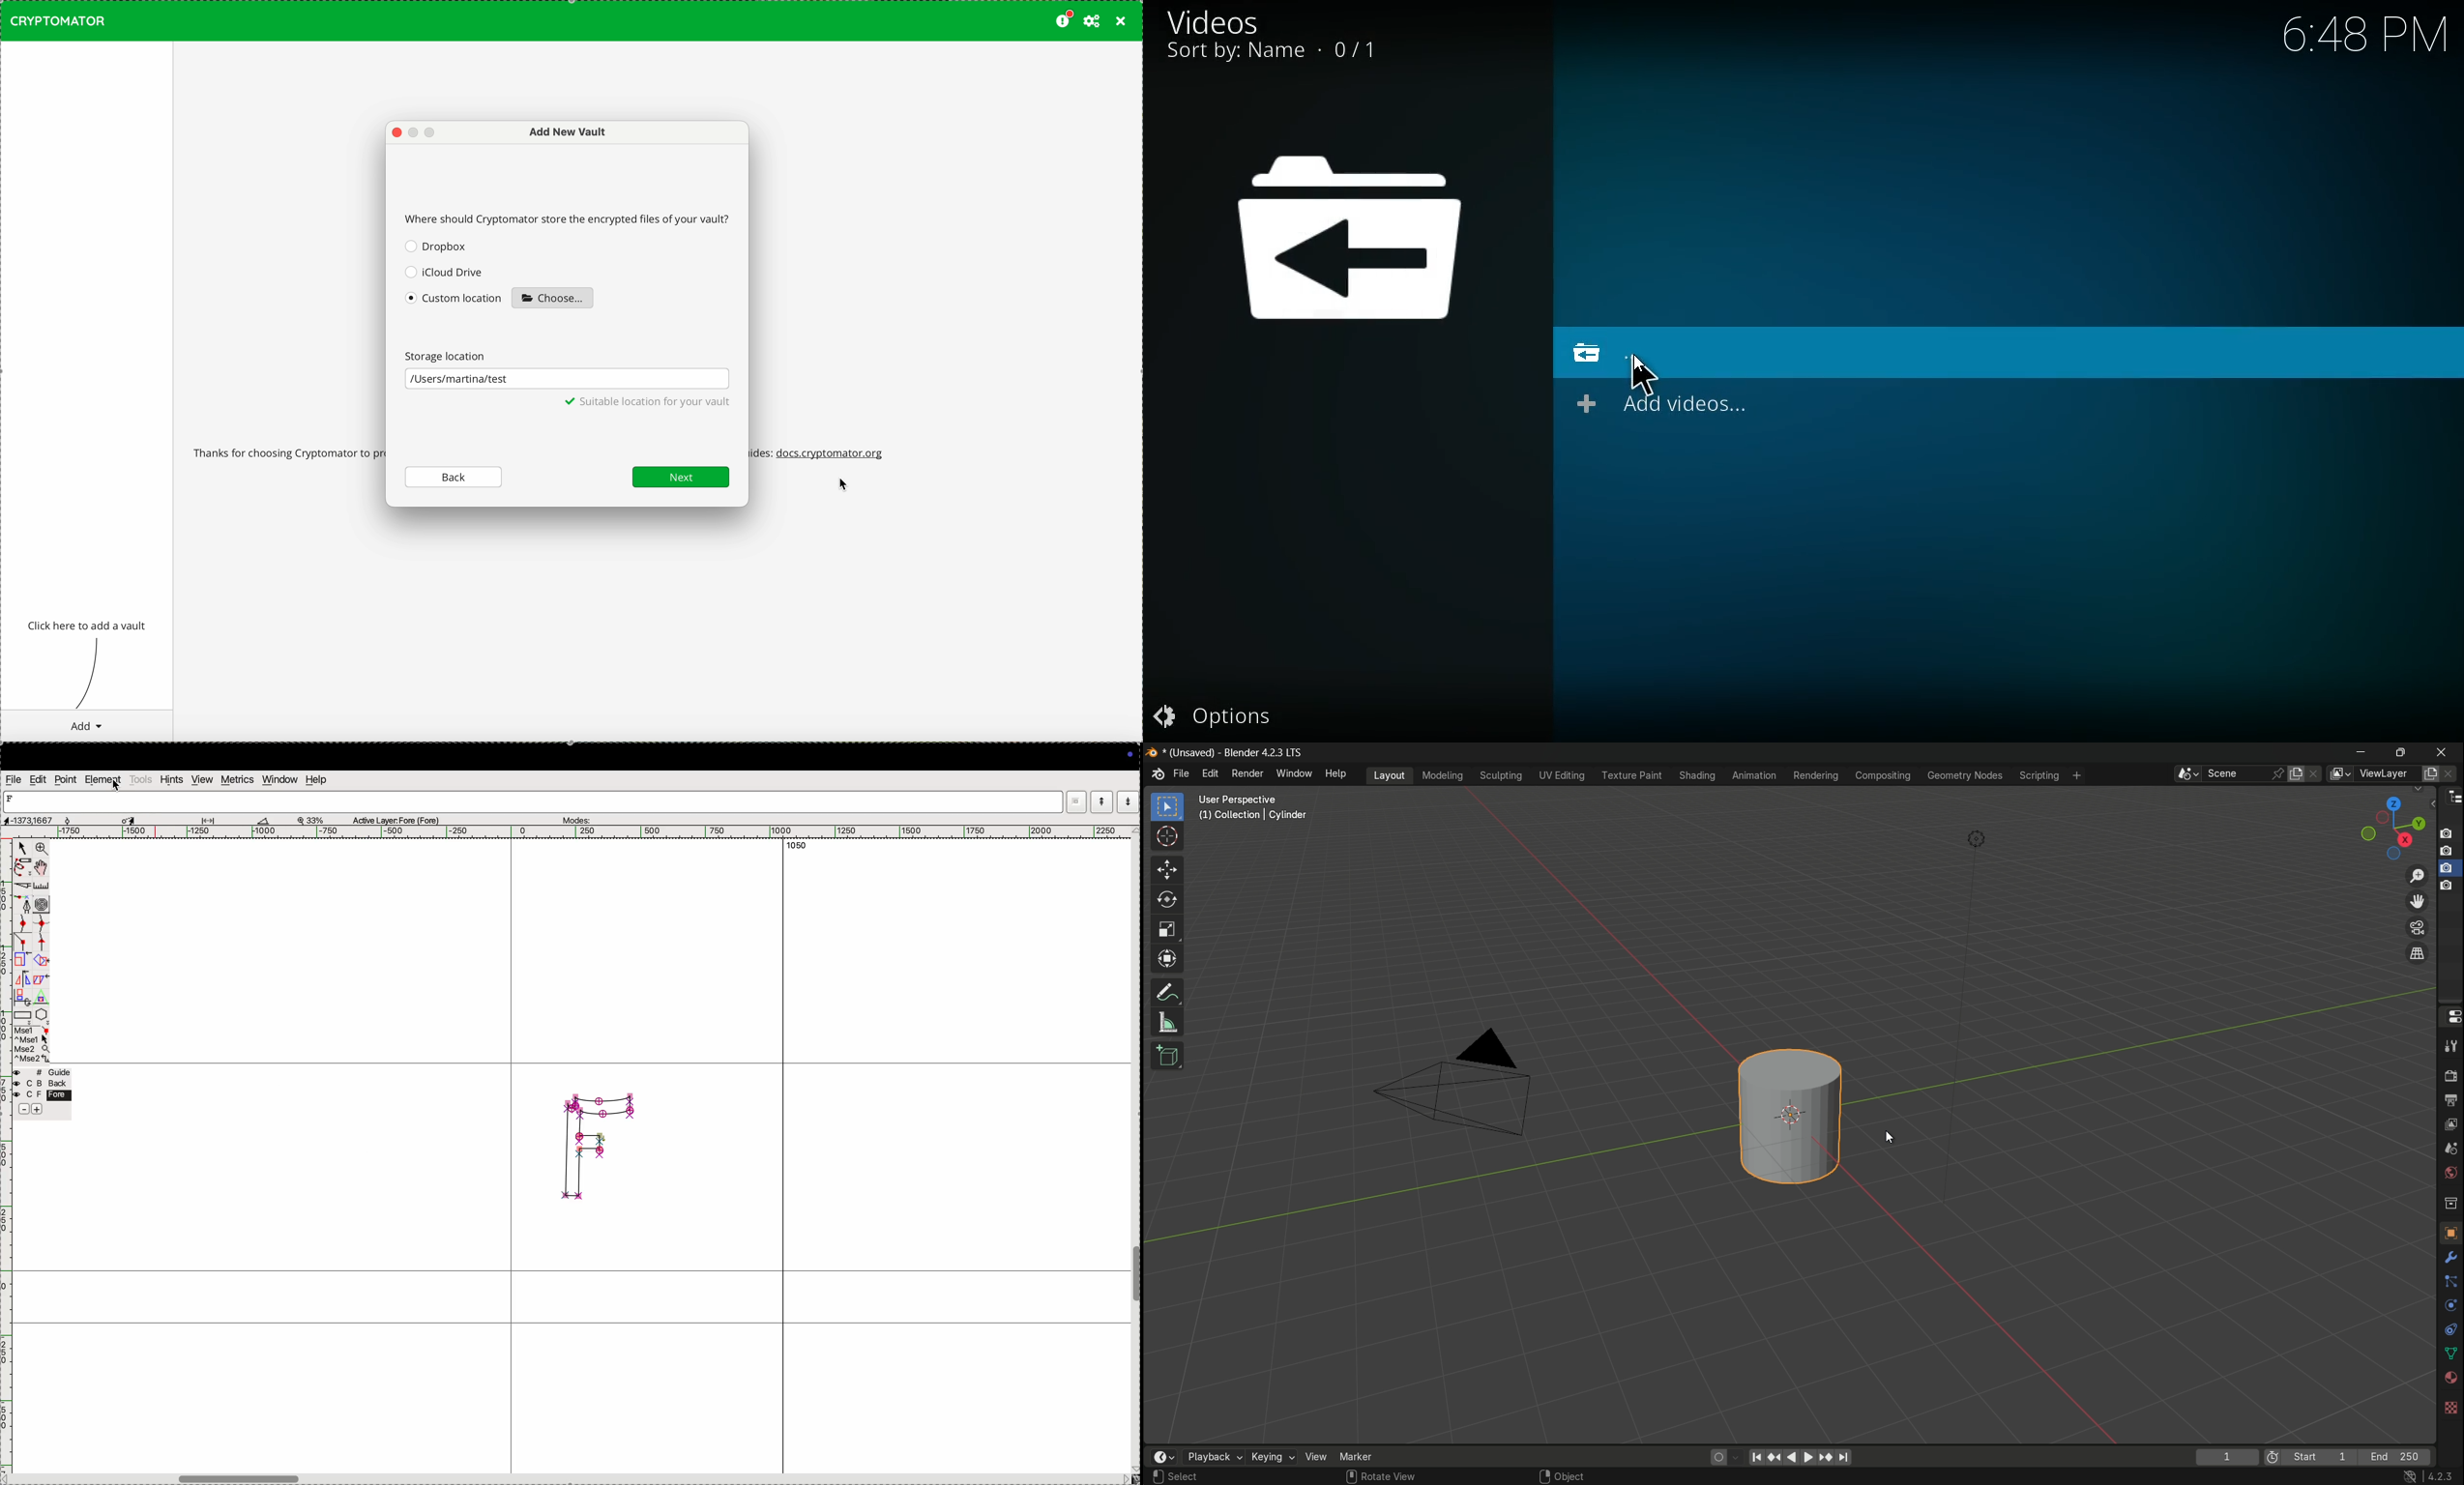 Image resolution: width=2464 pixels, height=1512 pixels. What do you see at coordinates (1845, 1458) in the screenshot?
I see `jump to endpoint` at bounding box center [1845, 1458].